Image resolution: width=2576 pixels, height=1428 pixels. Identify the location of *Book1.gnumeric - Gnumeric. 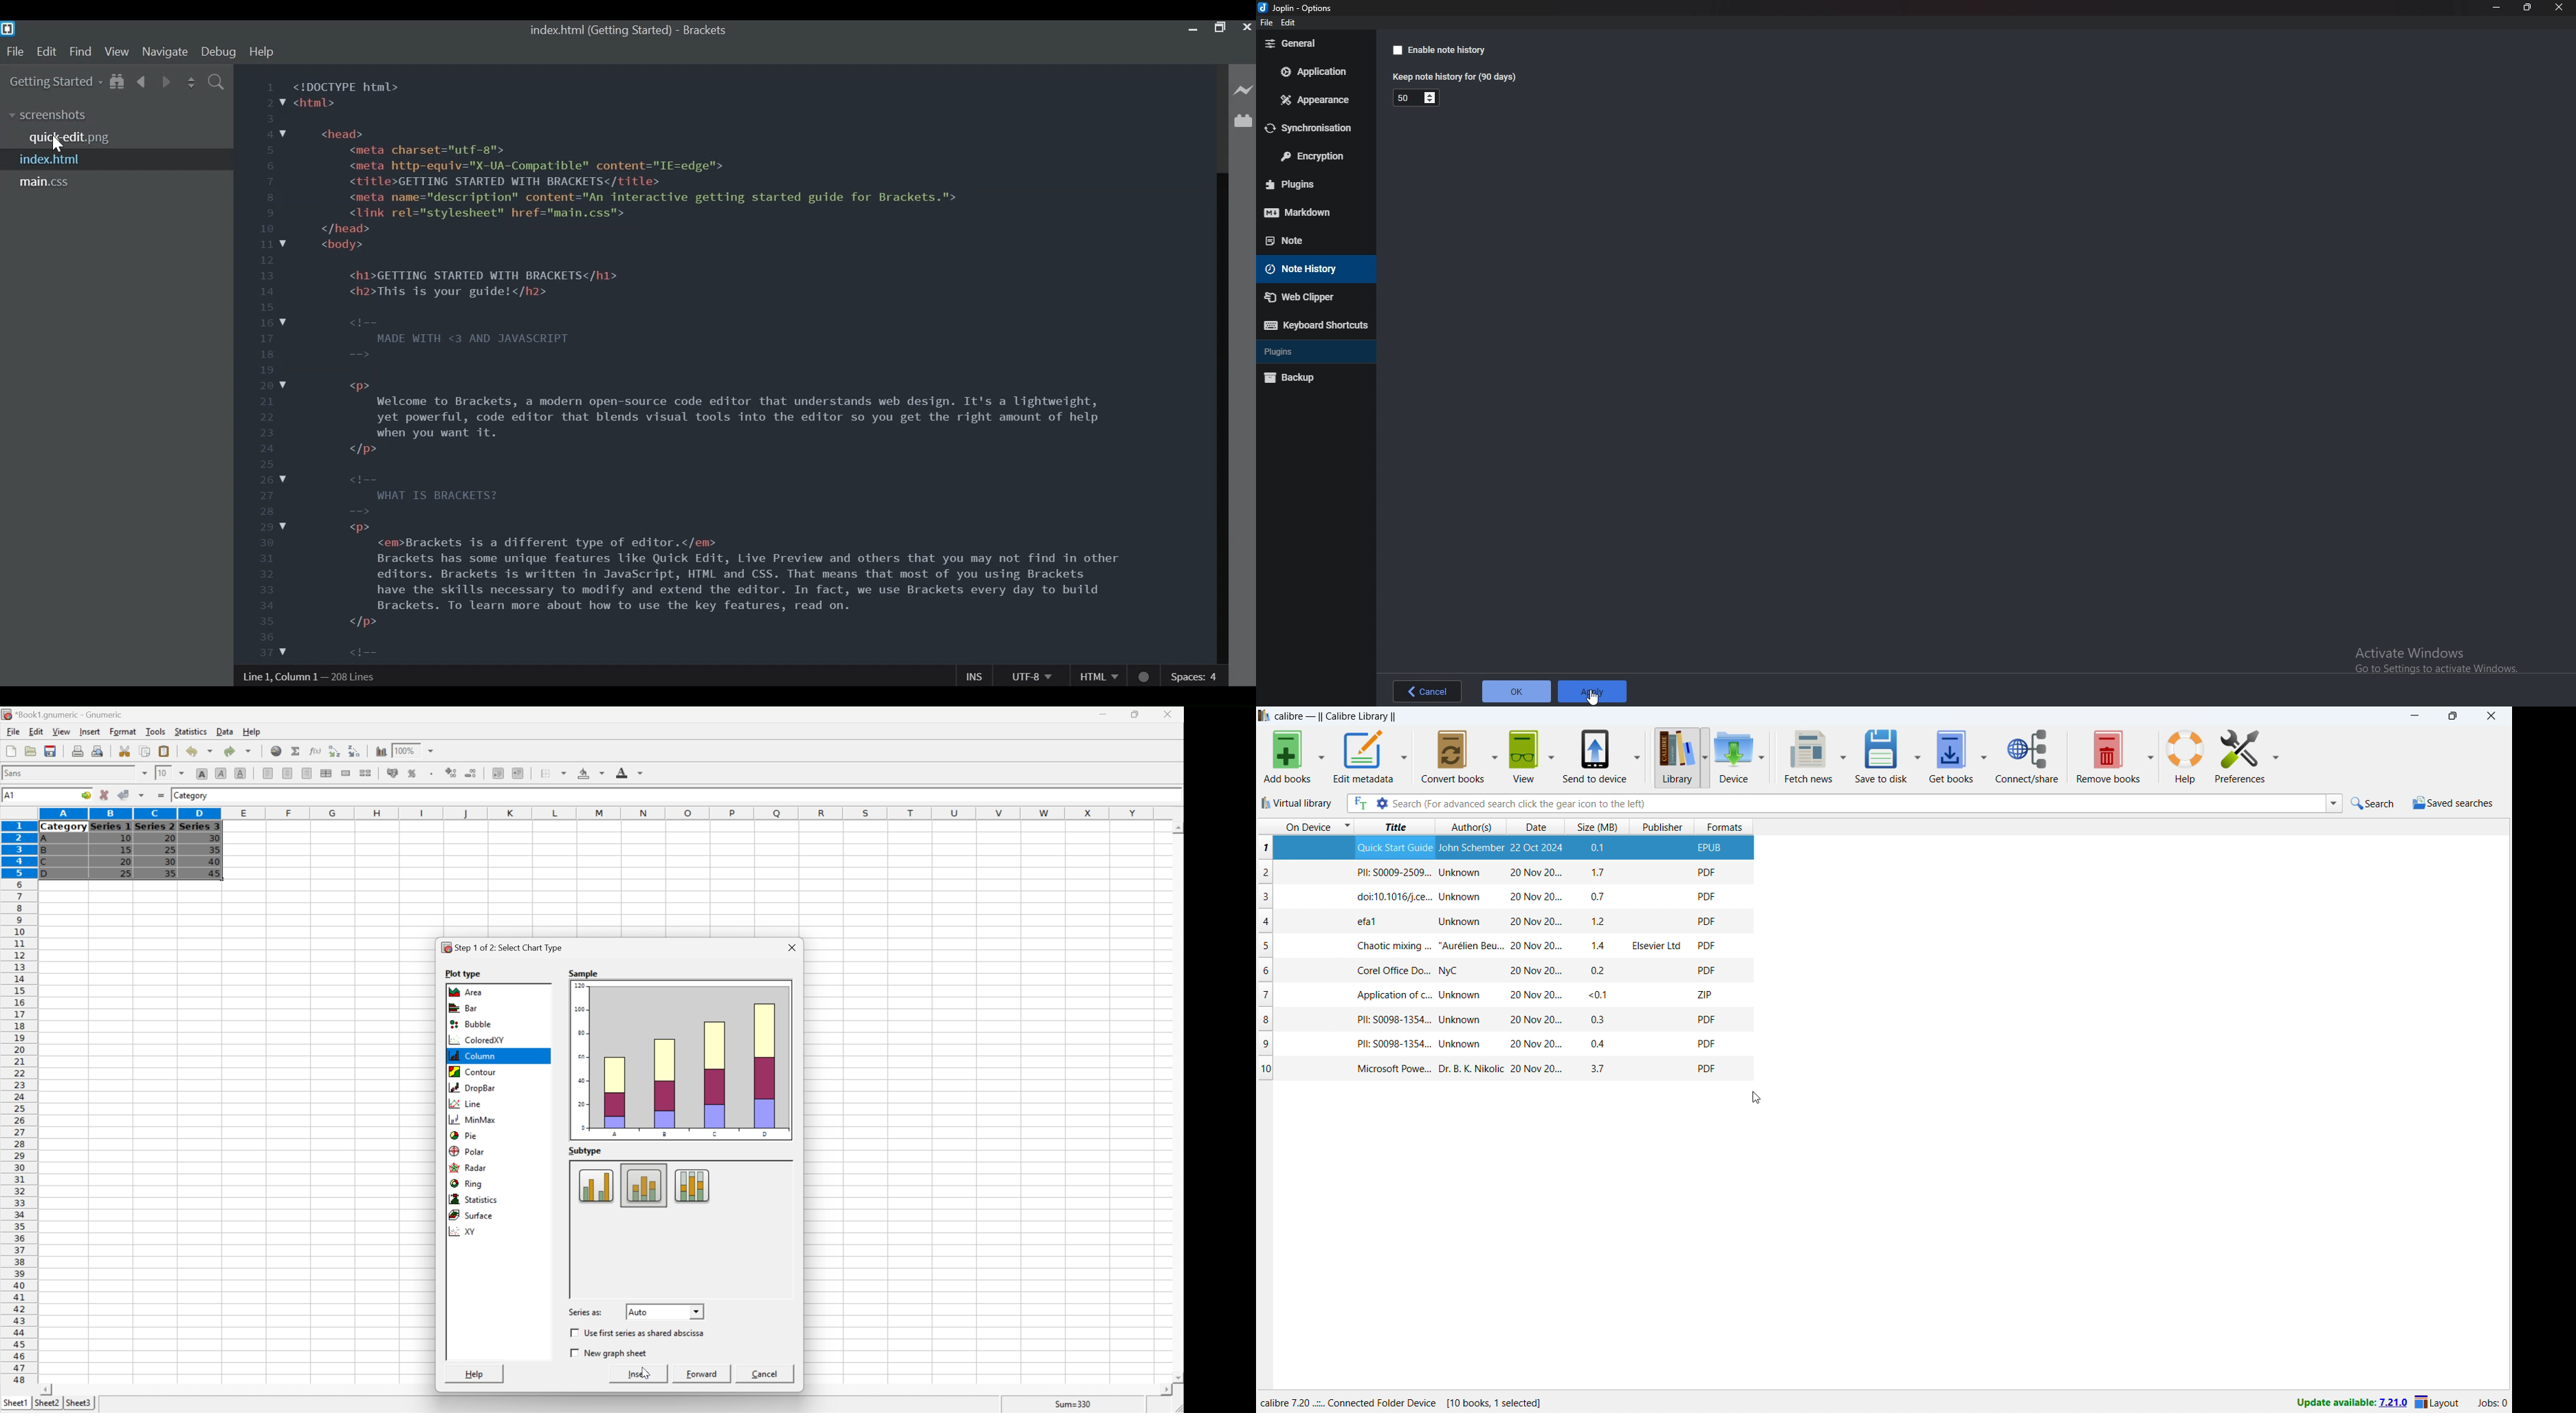
(63, 713).